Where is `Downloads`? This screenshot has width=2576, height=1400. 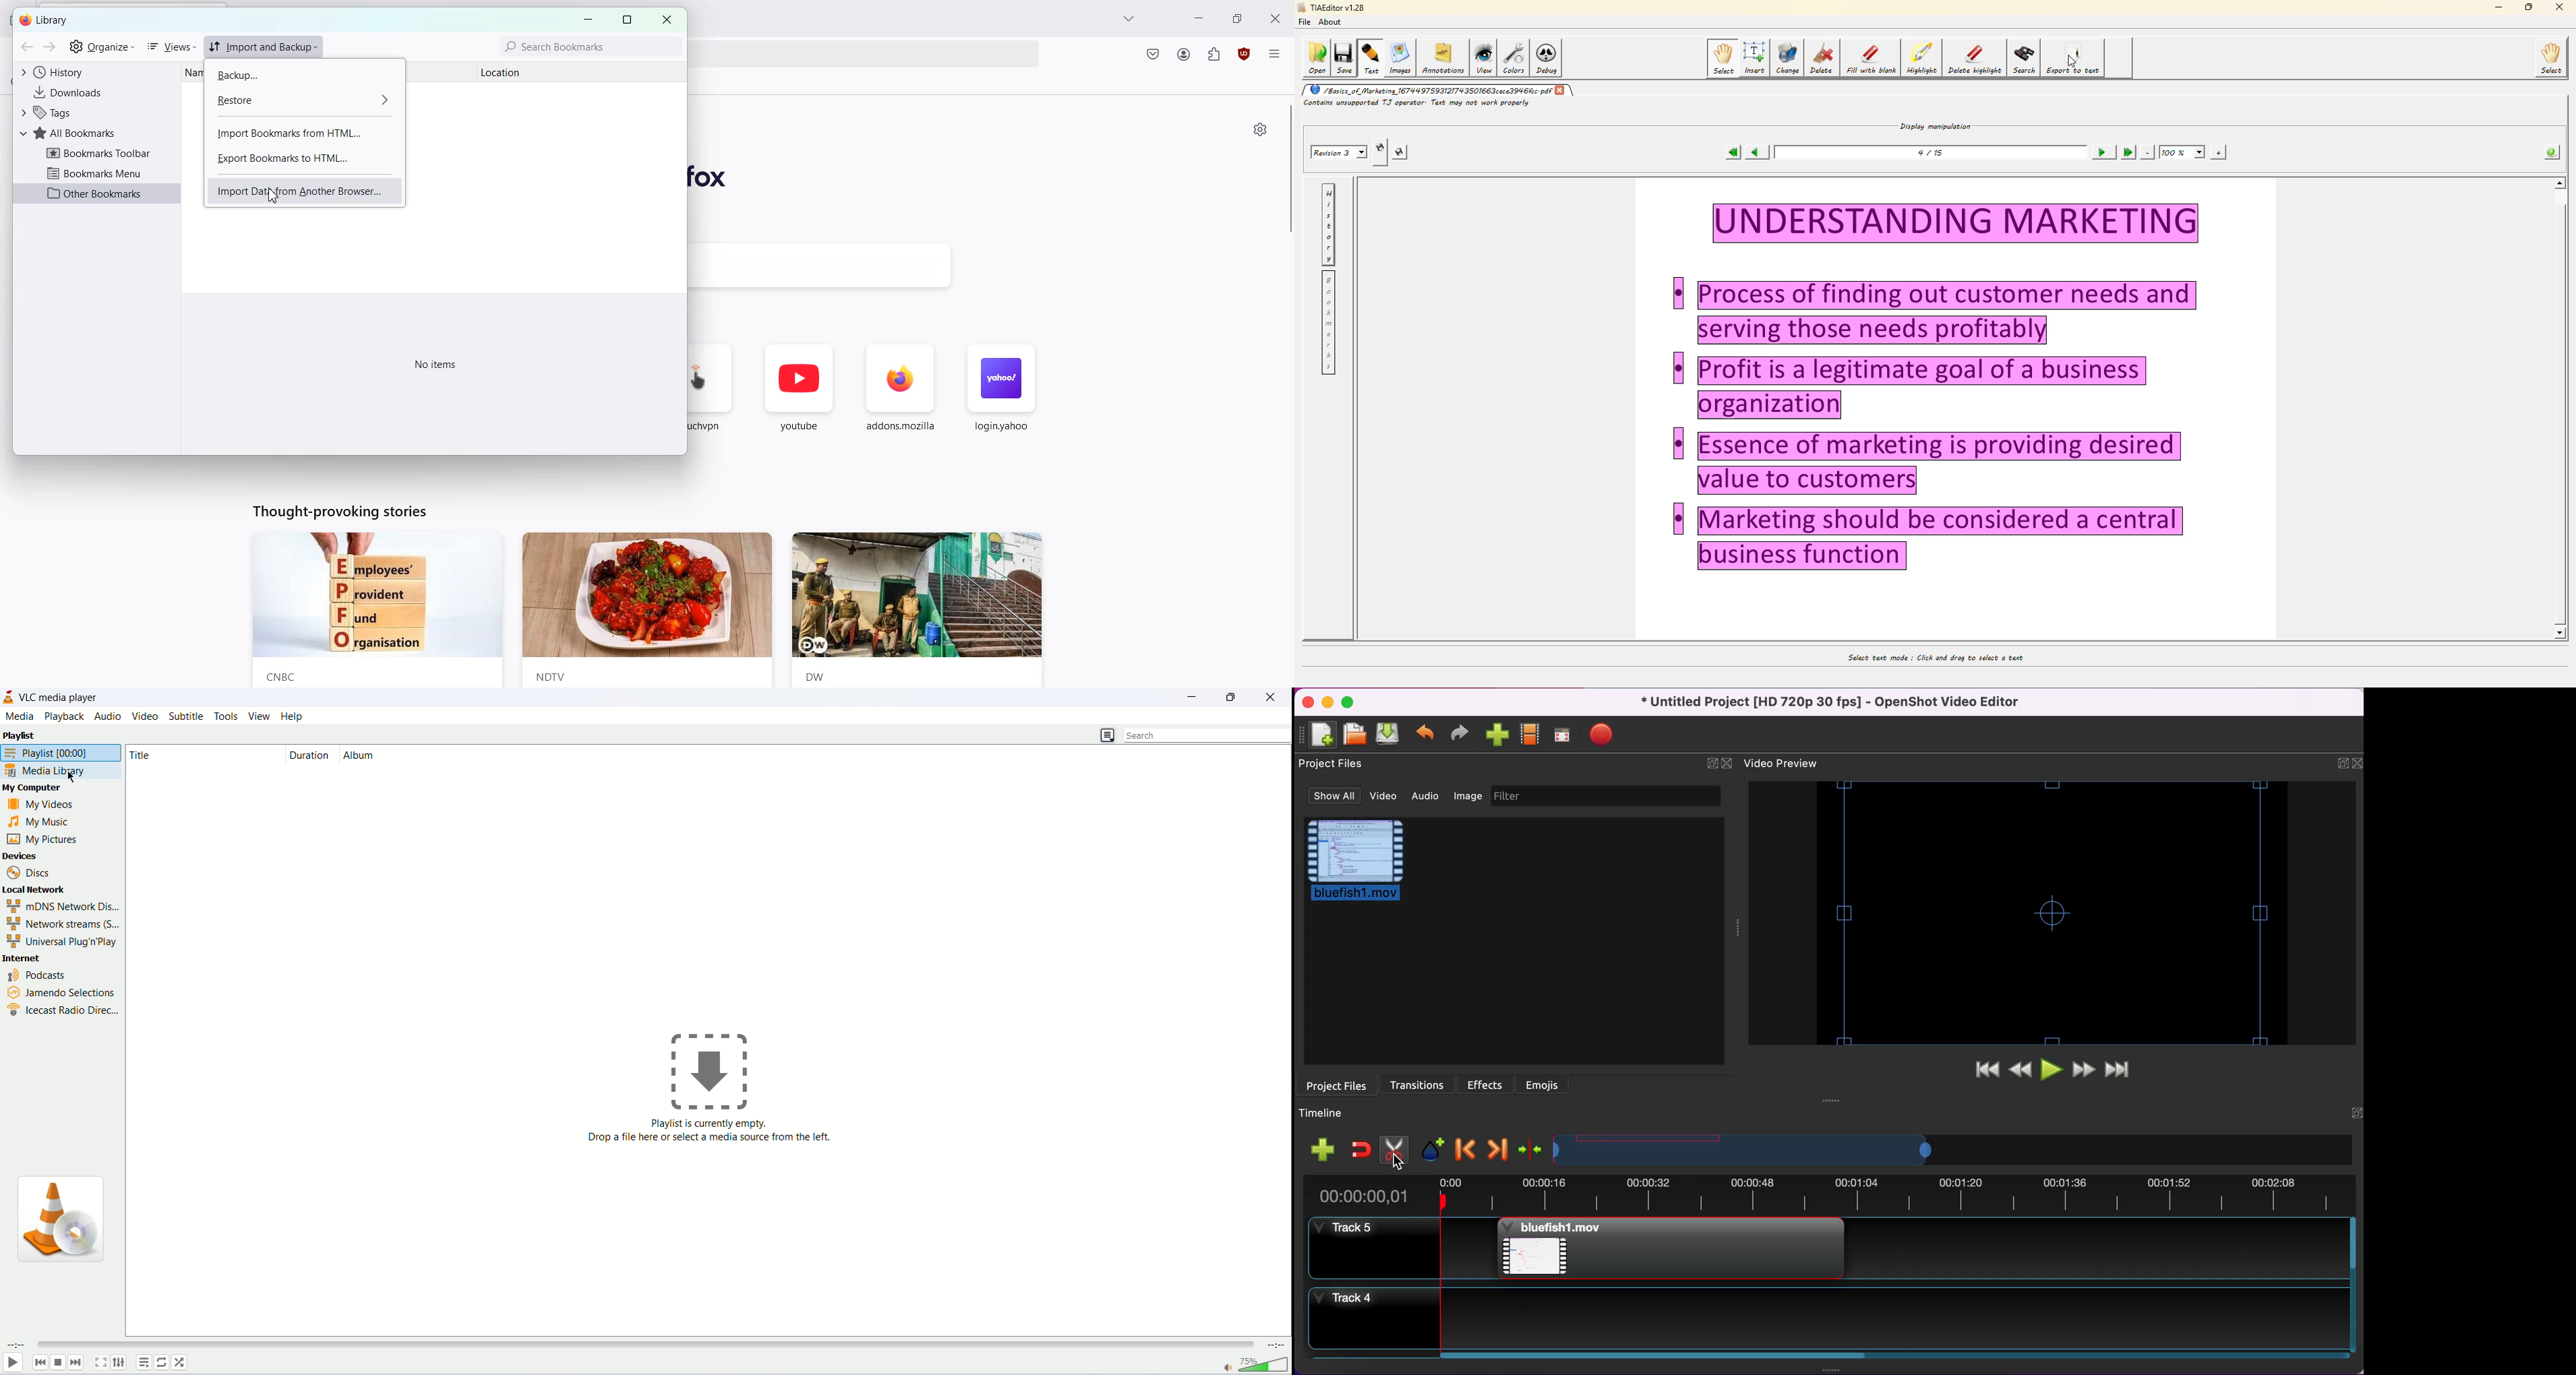
Downloads is located at coordinates (94, 93).